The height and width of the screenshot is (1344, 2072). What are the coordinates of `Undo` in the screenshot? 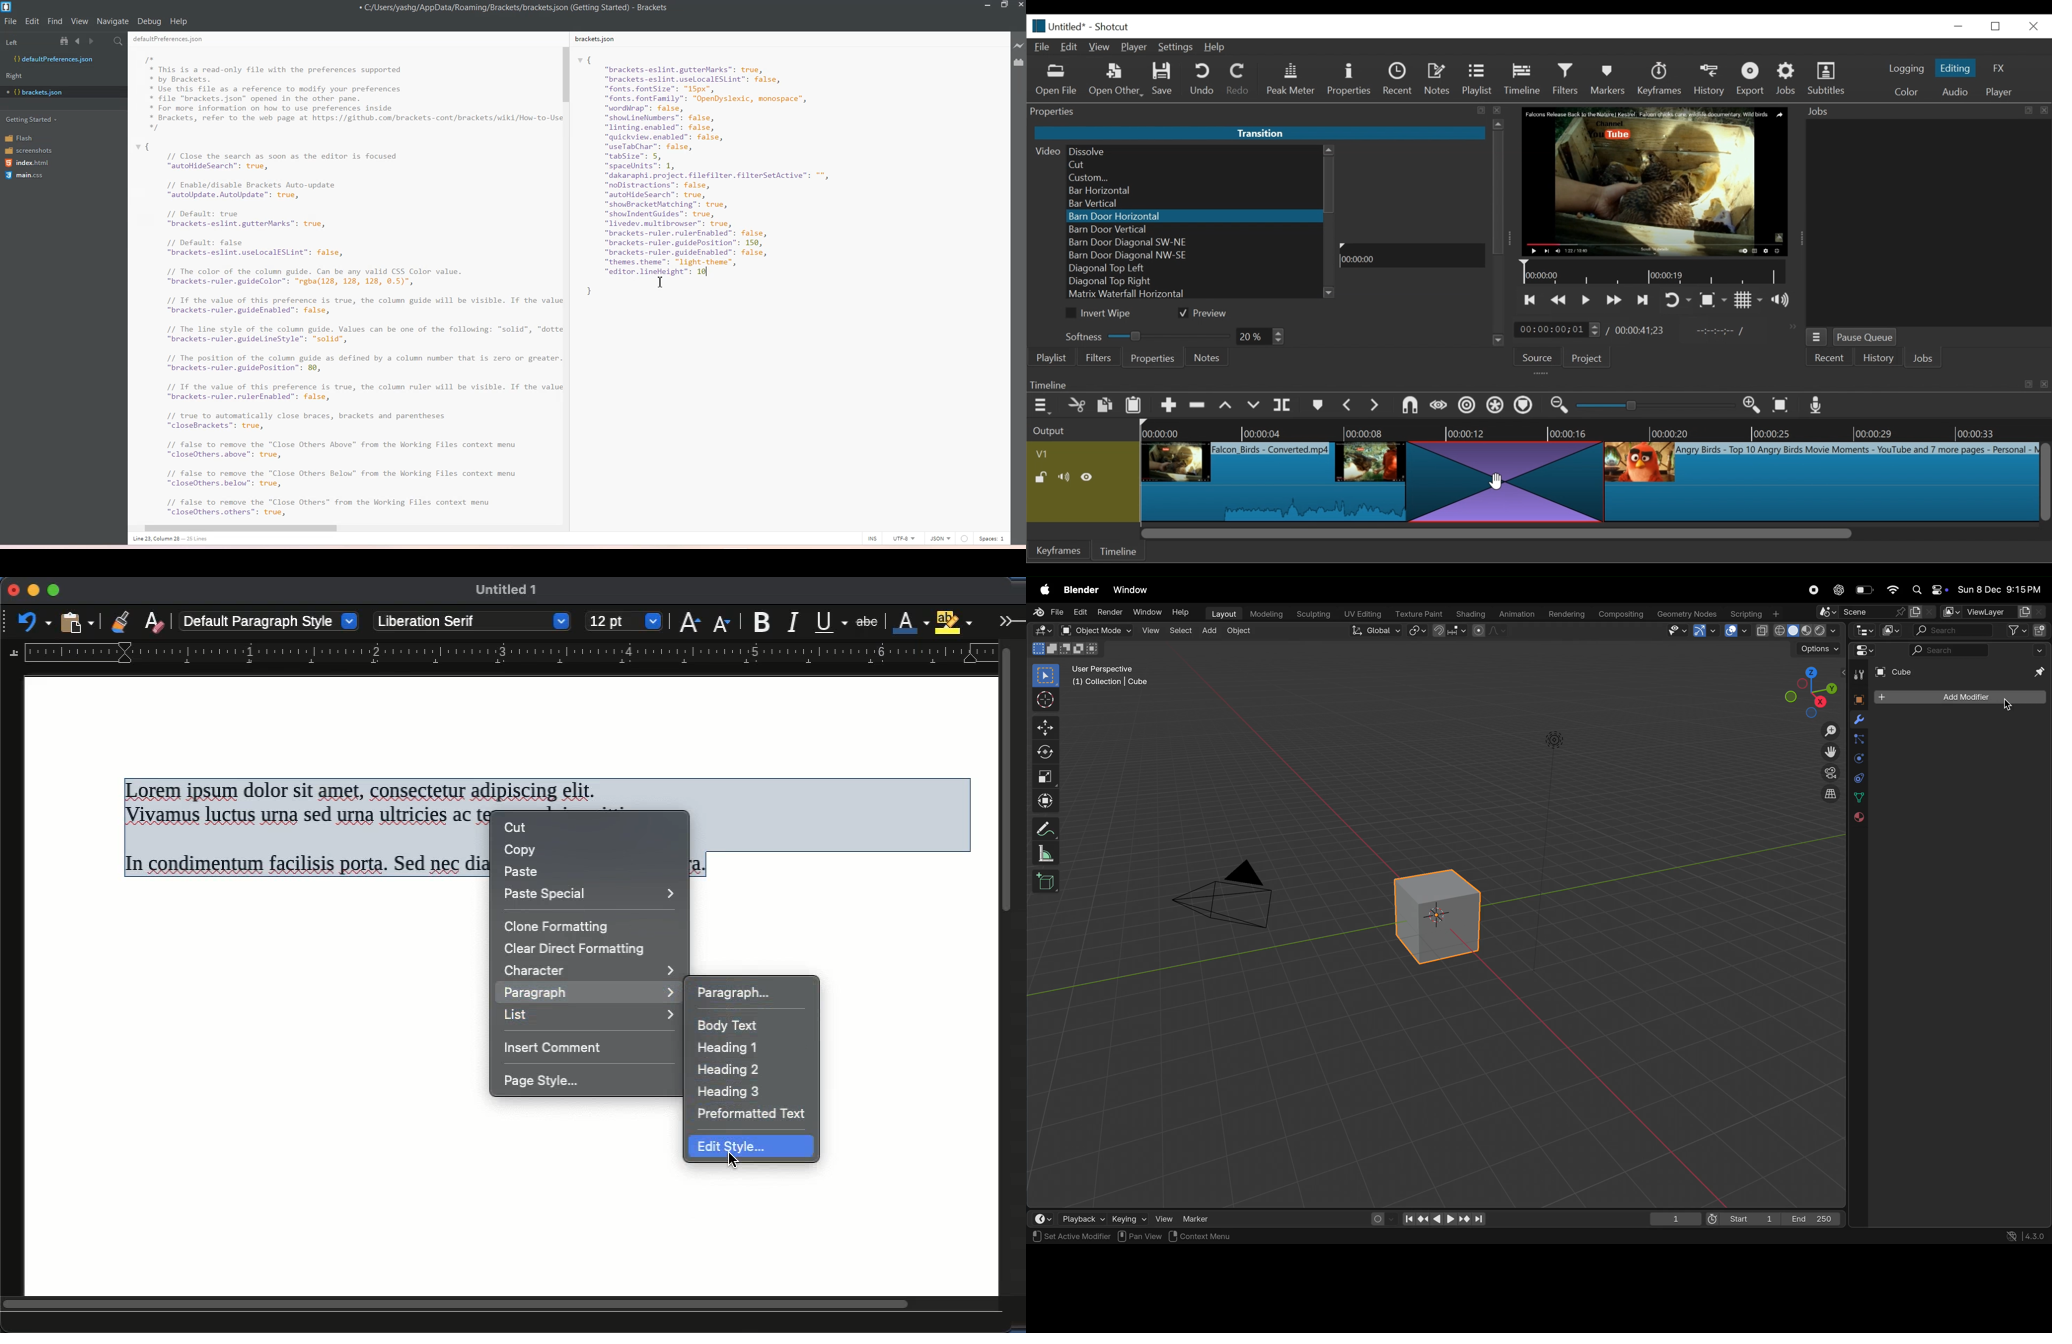 It's located at (1202, 80).